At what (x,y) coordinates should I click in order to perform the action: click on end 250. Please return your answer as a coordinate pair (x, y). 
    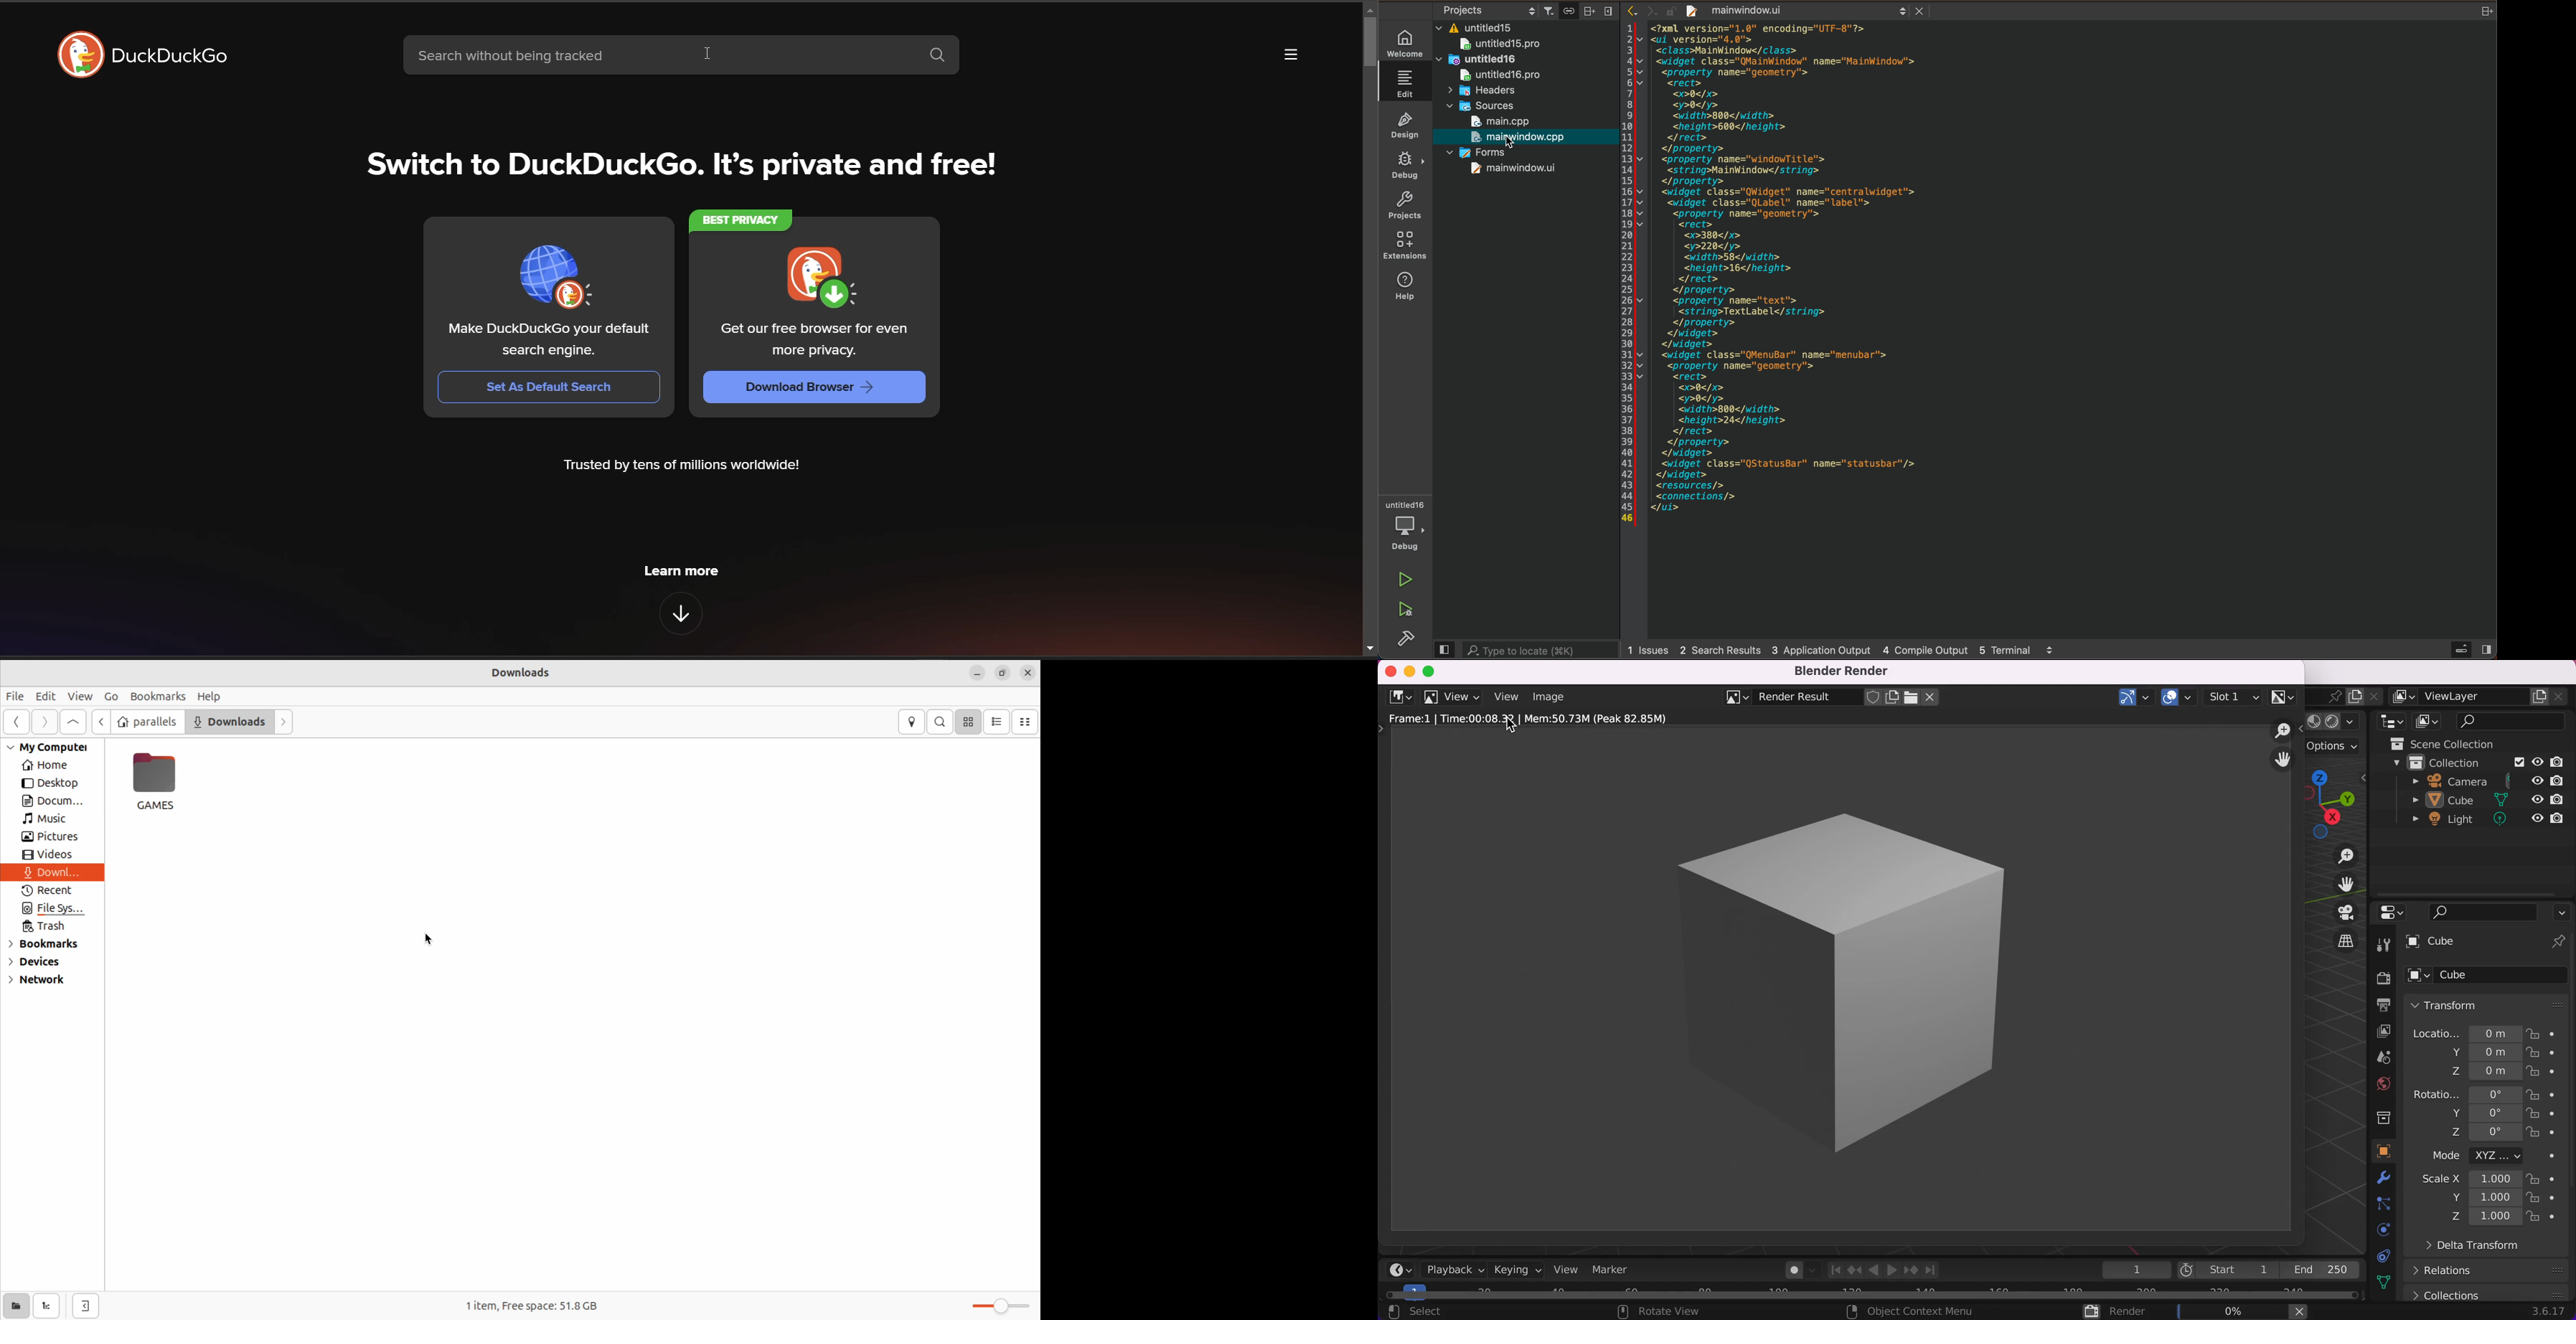
    Looking at the image, I should click on (2322, 1270).